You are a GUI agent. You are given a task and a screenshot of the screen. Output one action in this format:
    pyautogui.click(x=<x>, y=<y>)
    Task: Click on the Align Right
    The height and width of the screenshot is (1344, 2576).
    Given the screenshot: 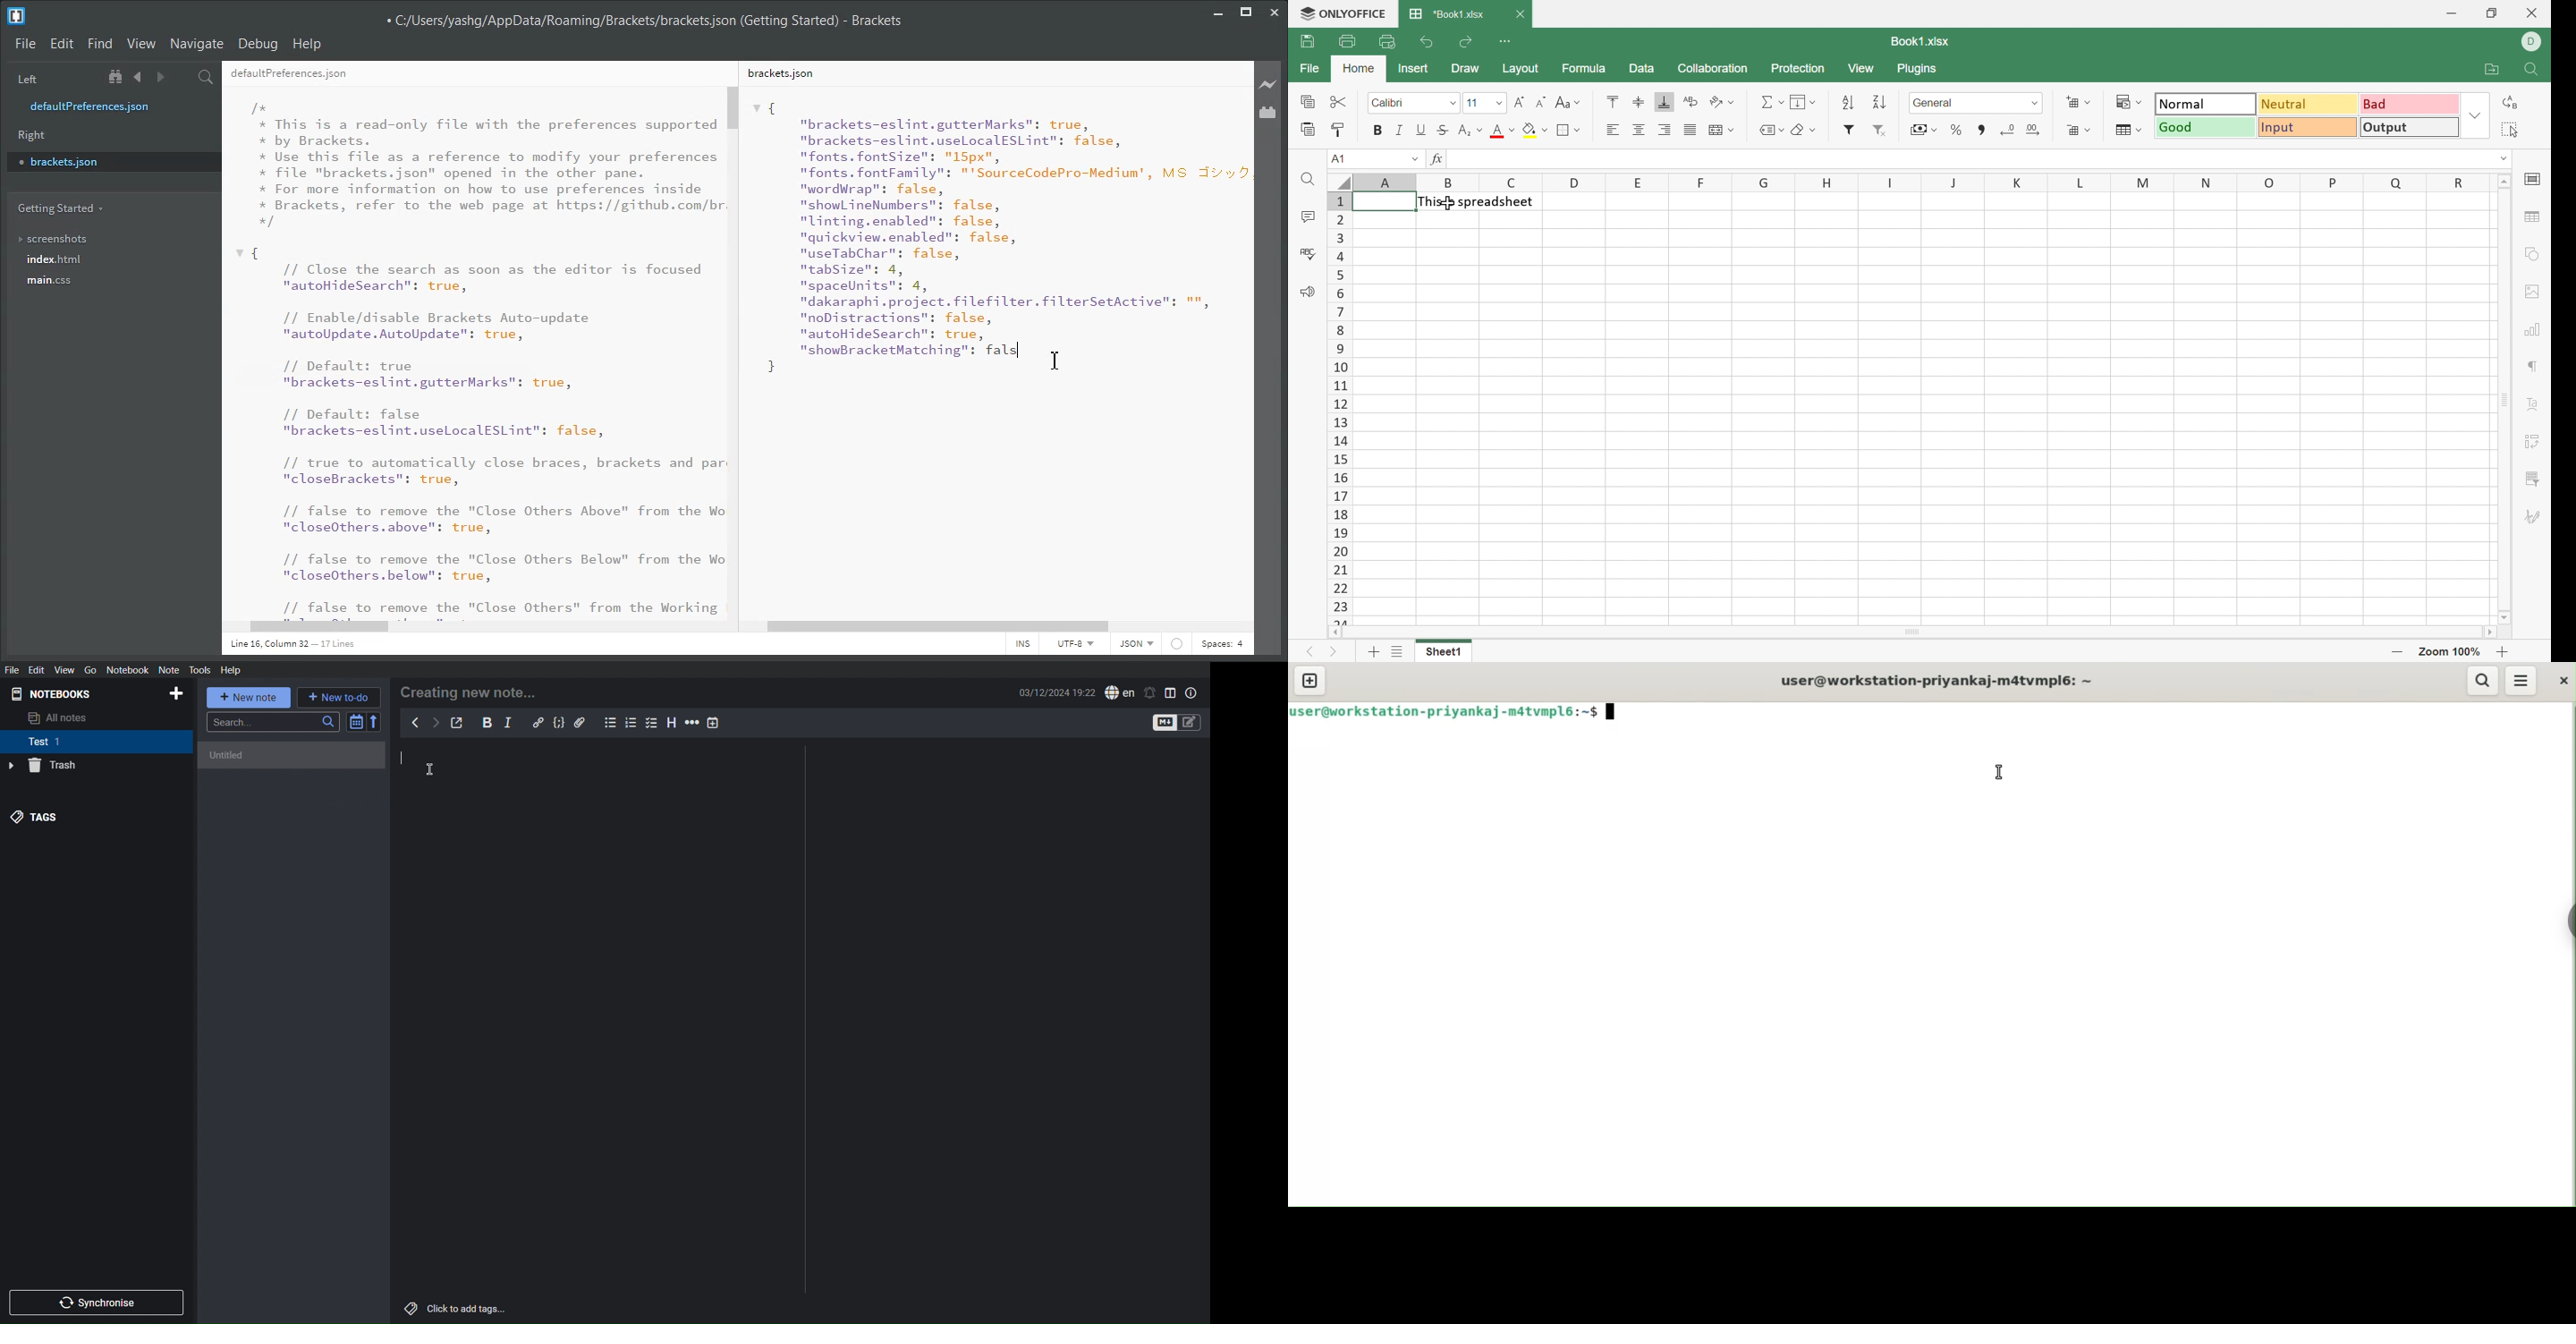 What is the action you would take?
    pyautogui.click(x=1666, y=129)
    